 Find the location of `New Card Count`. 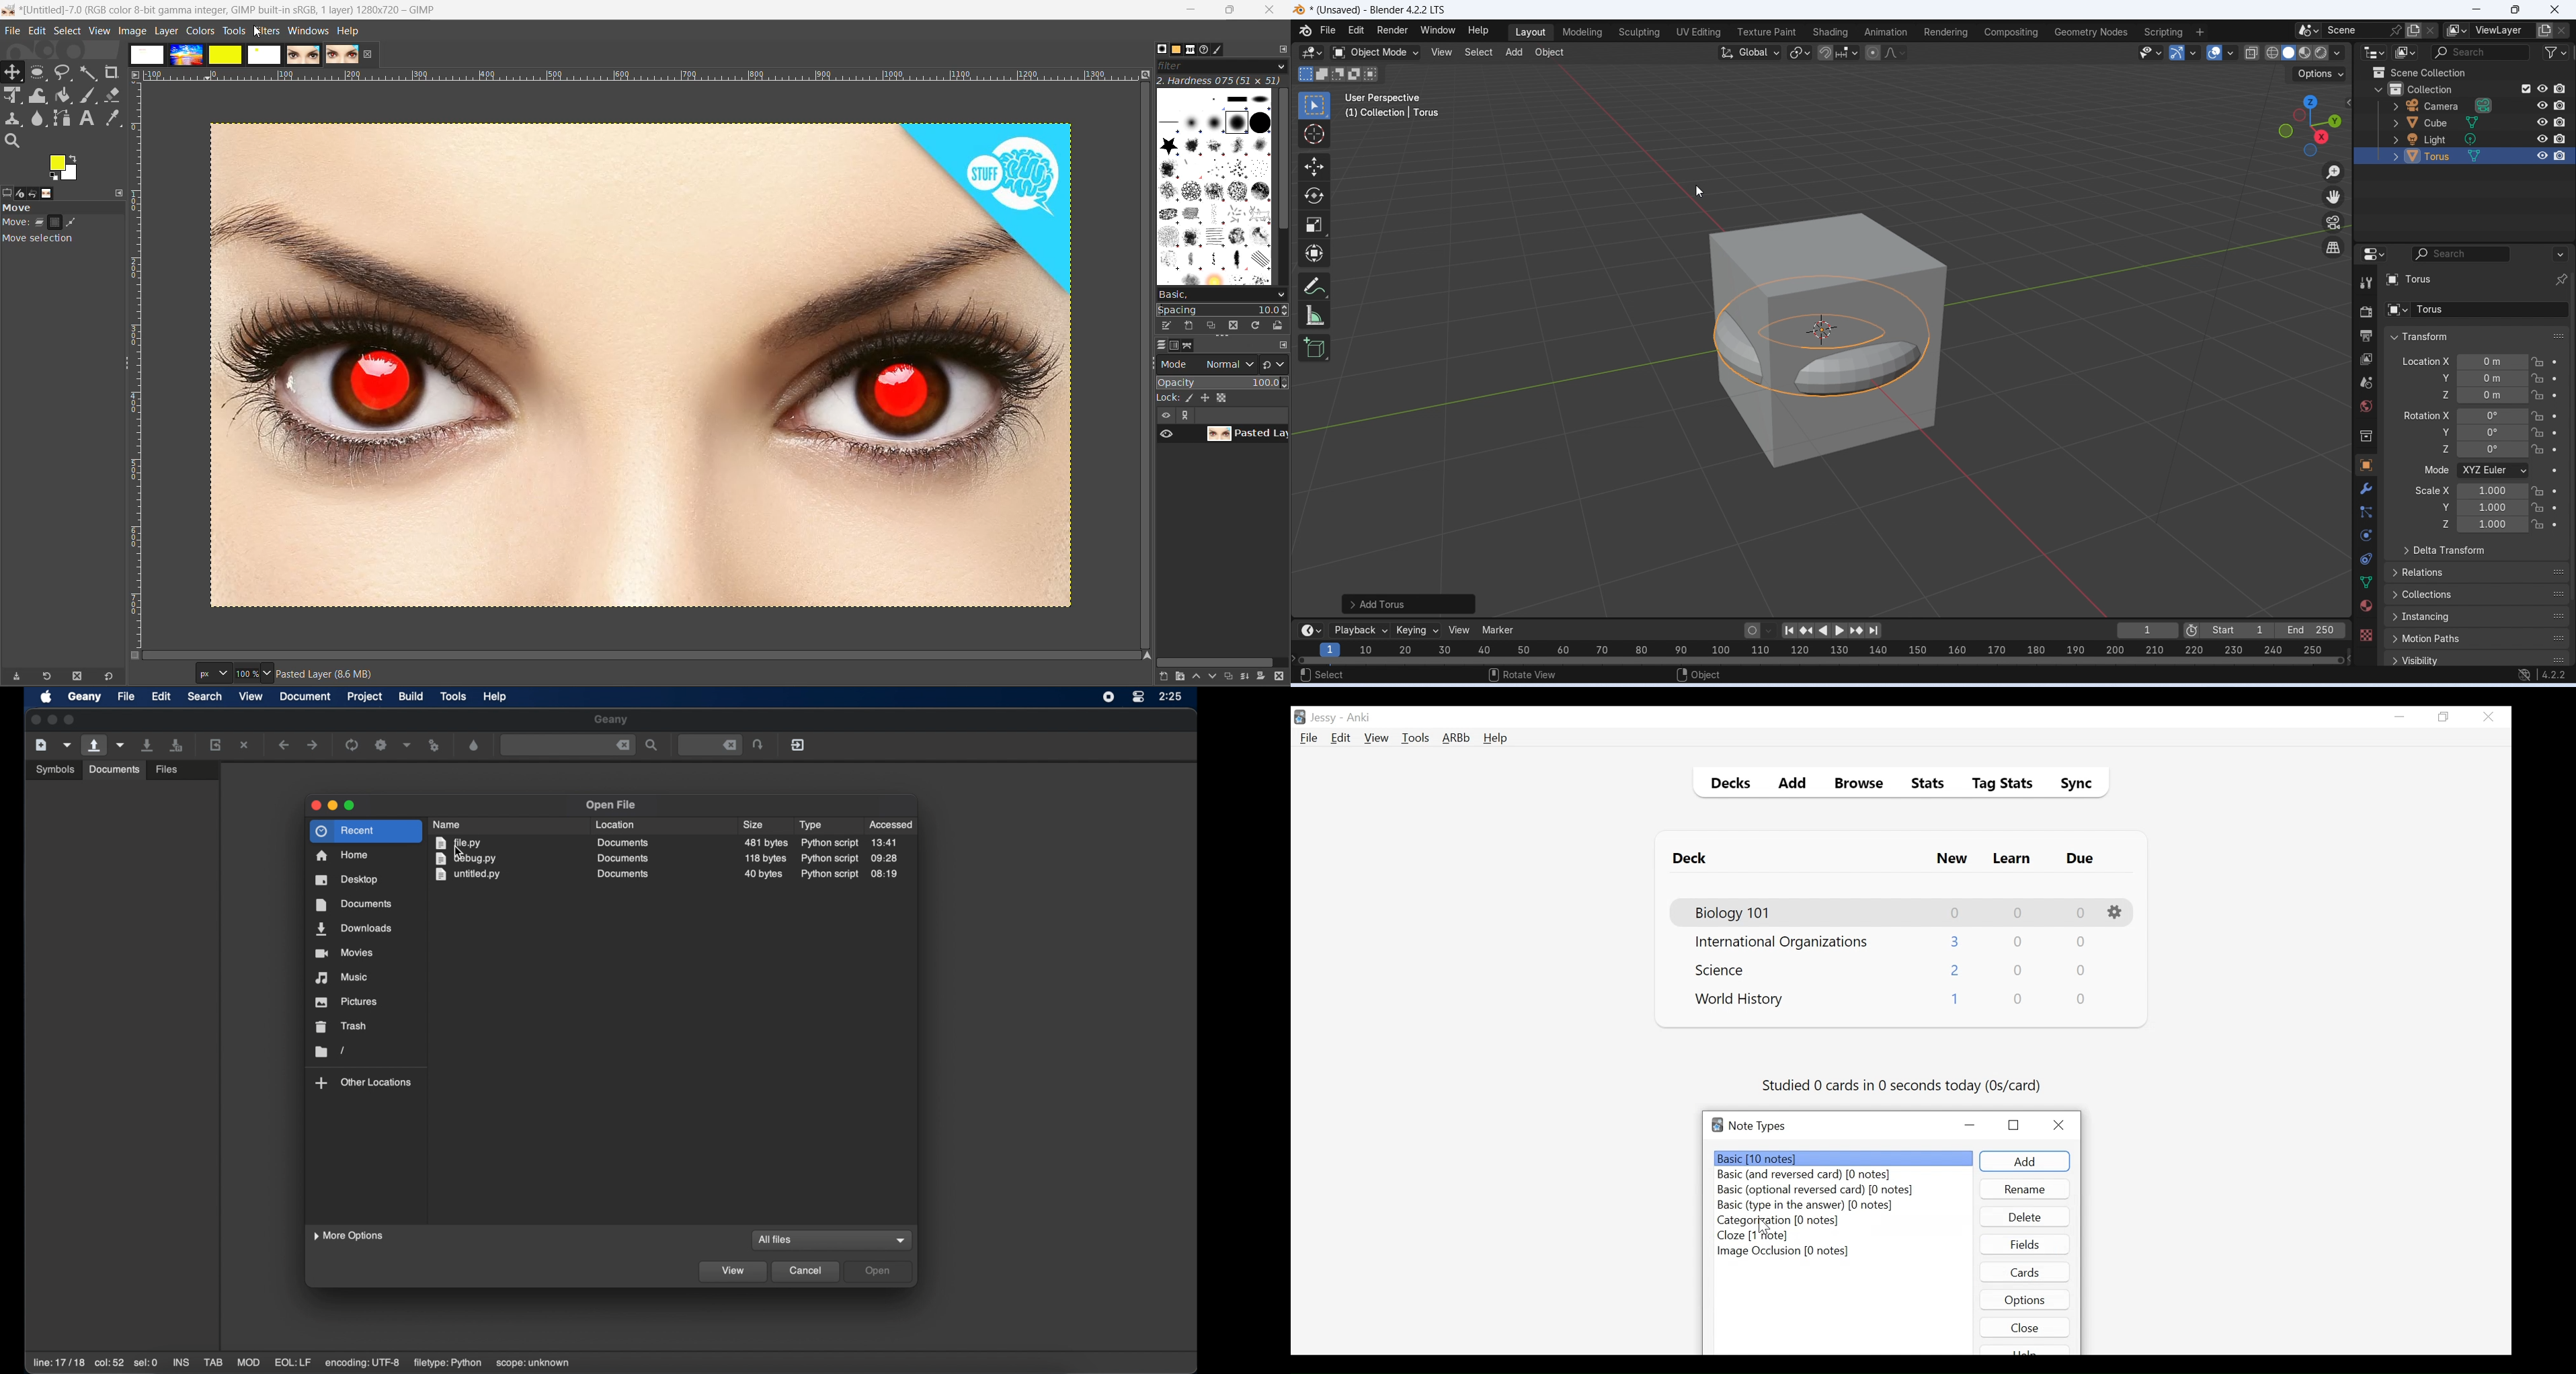

New Card Count is located at coordinates (1954, 1001).